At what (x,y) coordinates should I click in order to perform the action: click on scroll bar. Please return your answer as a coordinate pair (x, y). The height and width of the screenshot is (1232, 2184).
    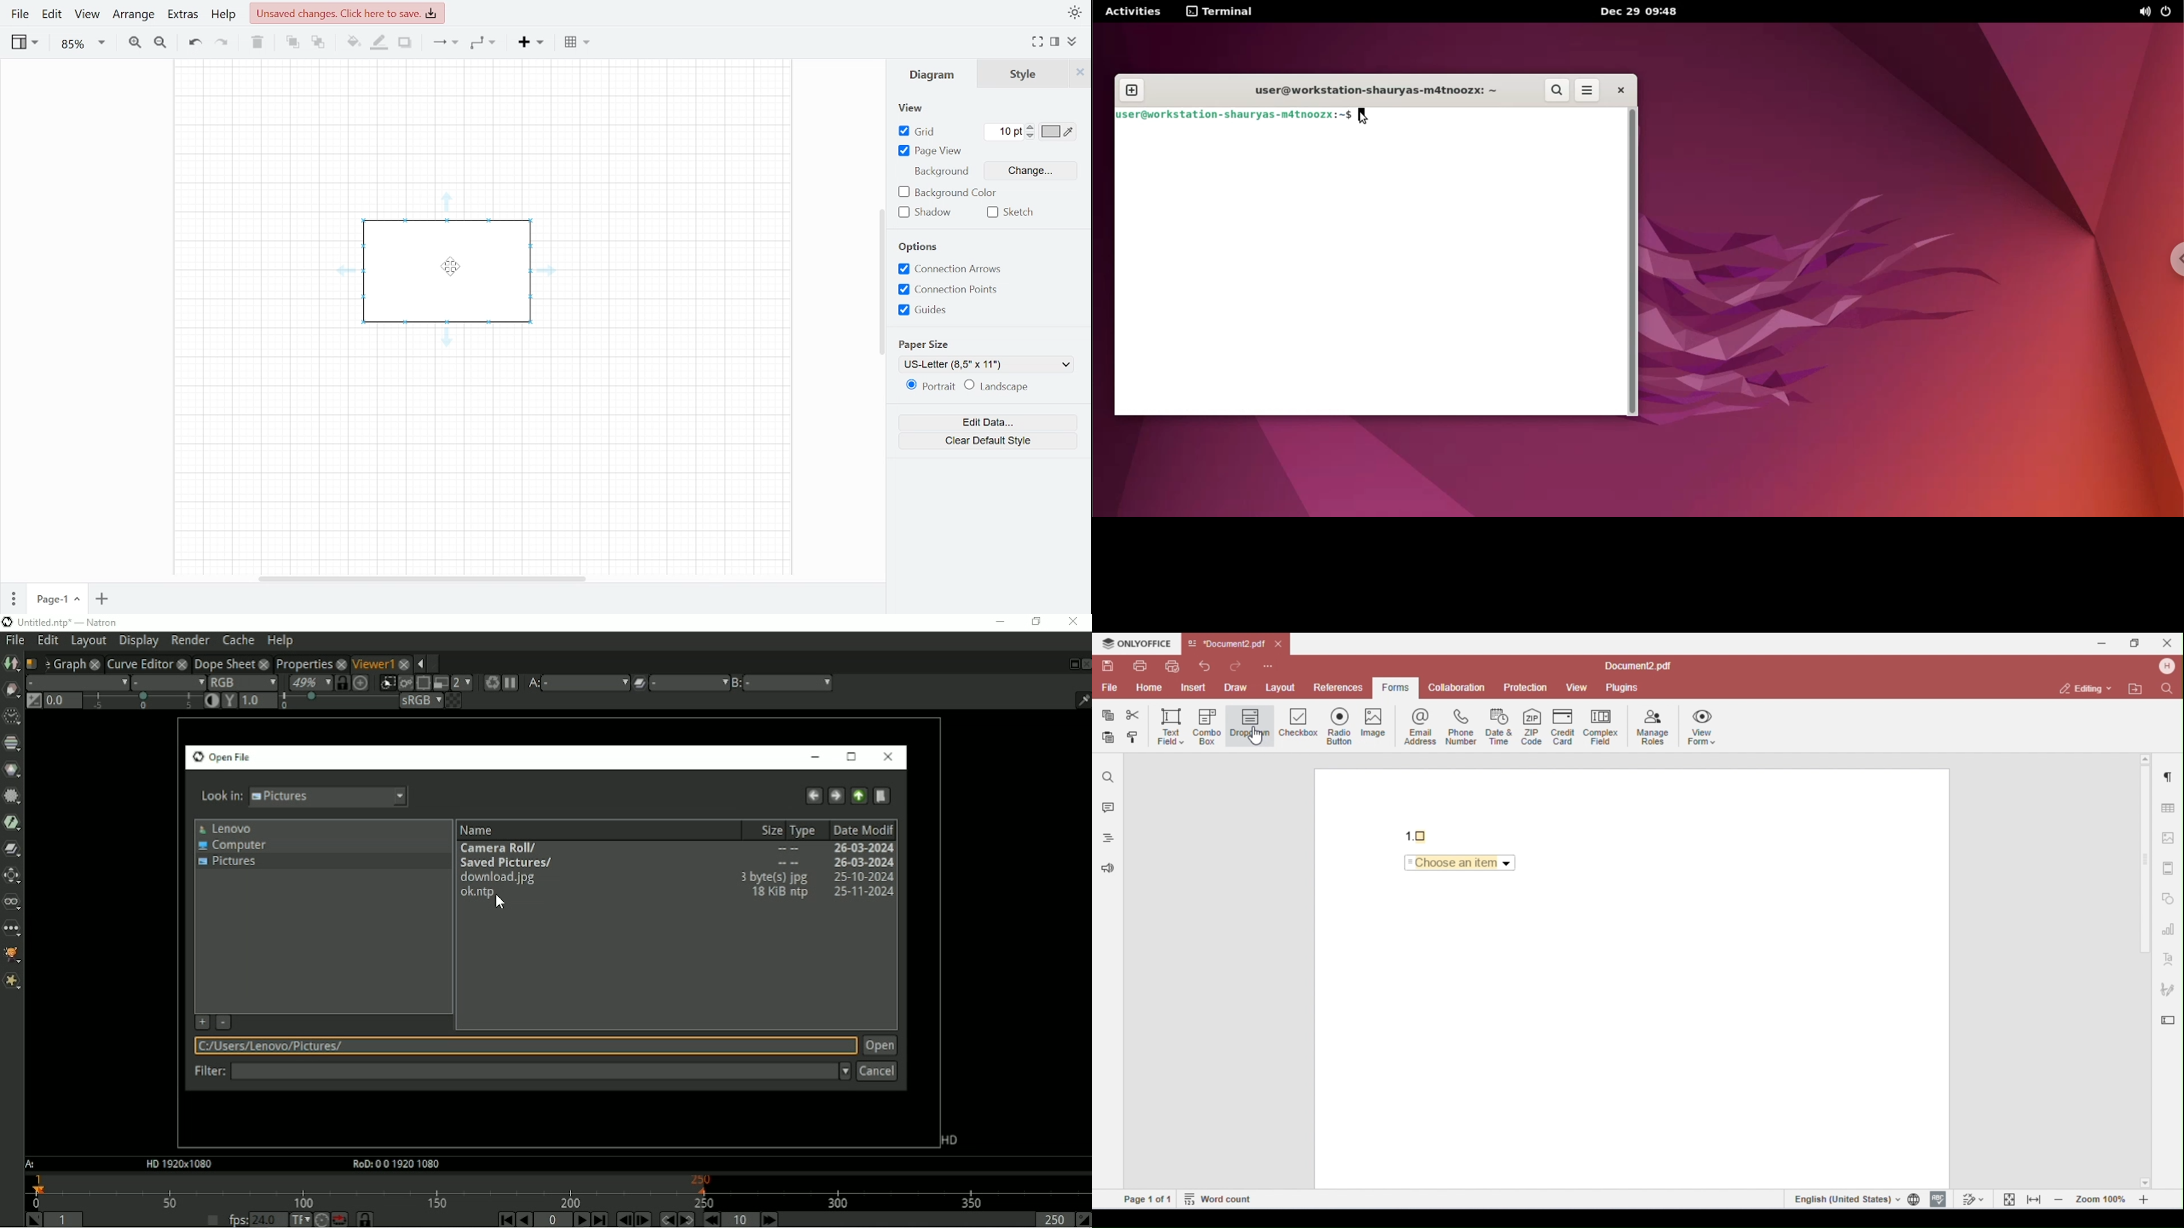
    Looking at the image, I should click on (881, 277).